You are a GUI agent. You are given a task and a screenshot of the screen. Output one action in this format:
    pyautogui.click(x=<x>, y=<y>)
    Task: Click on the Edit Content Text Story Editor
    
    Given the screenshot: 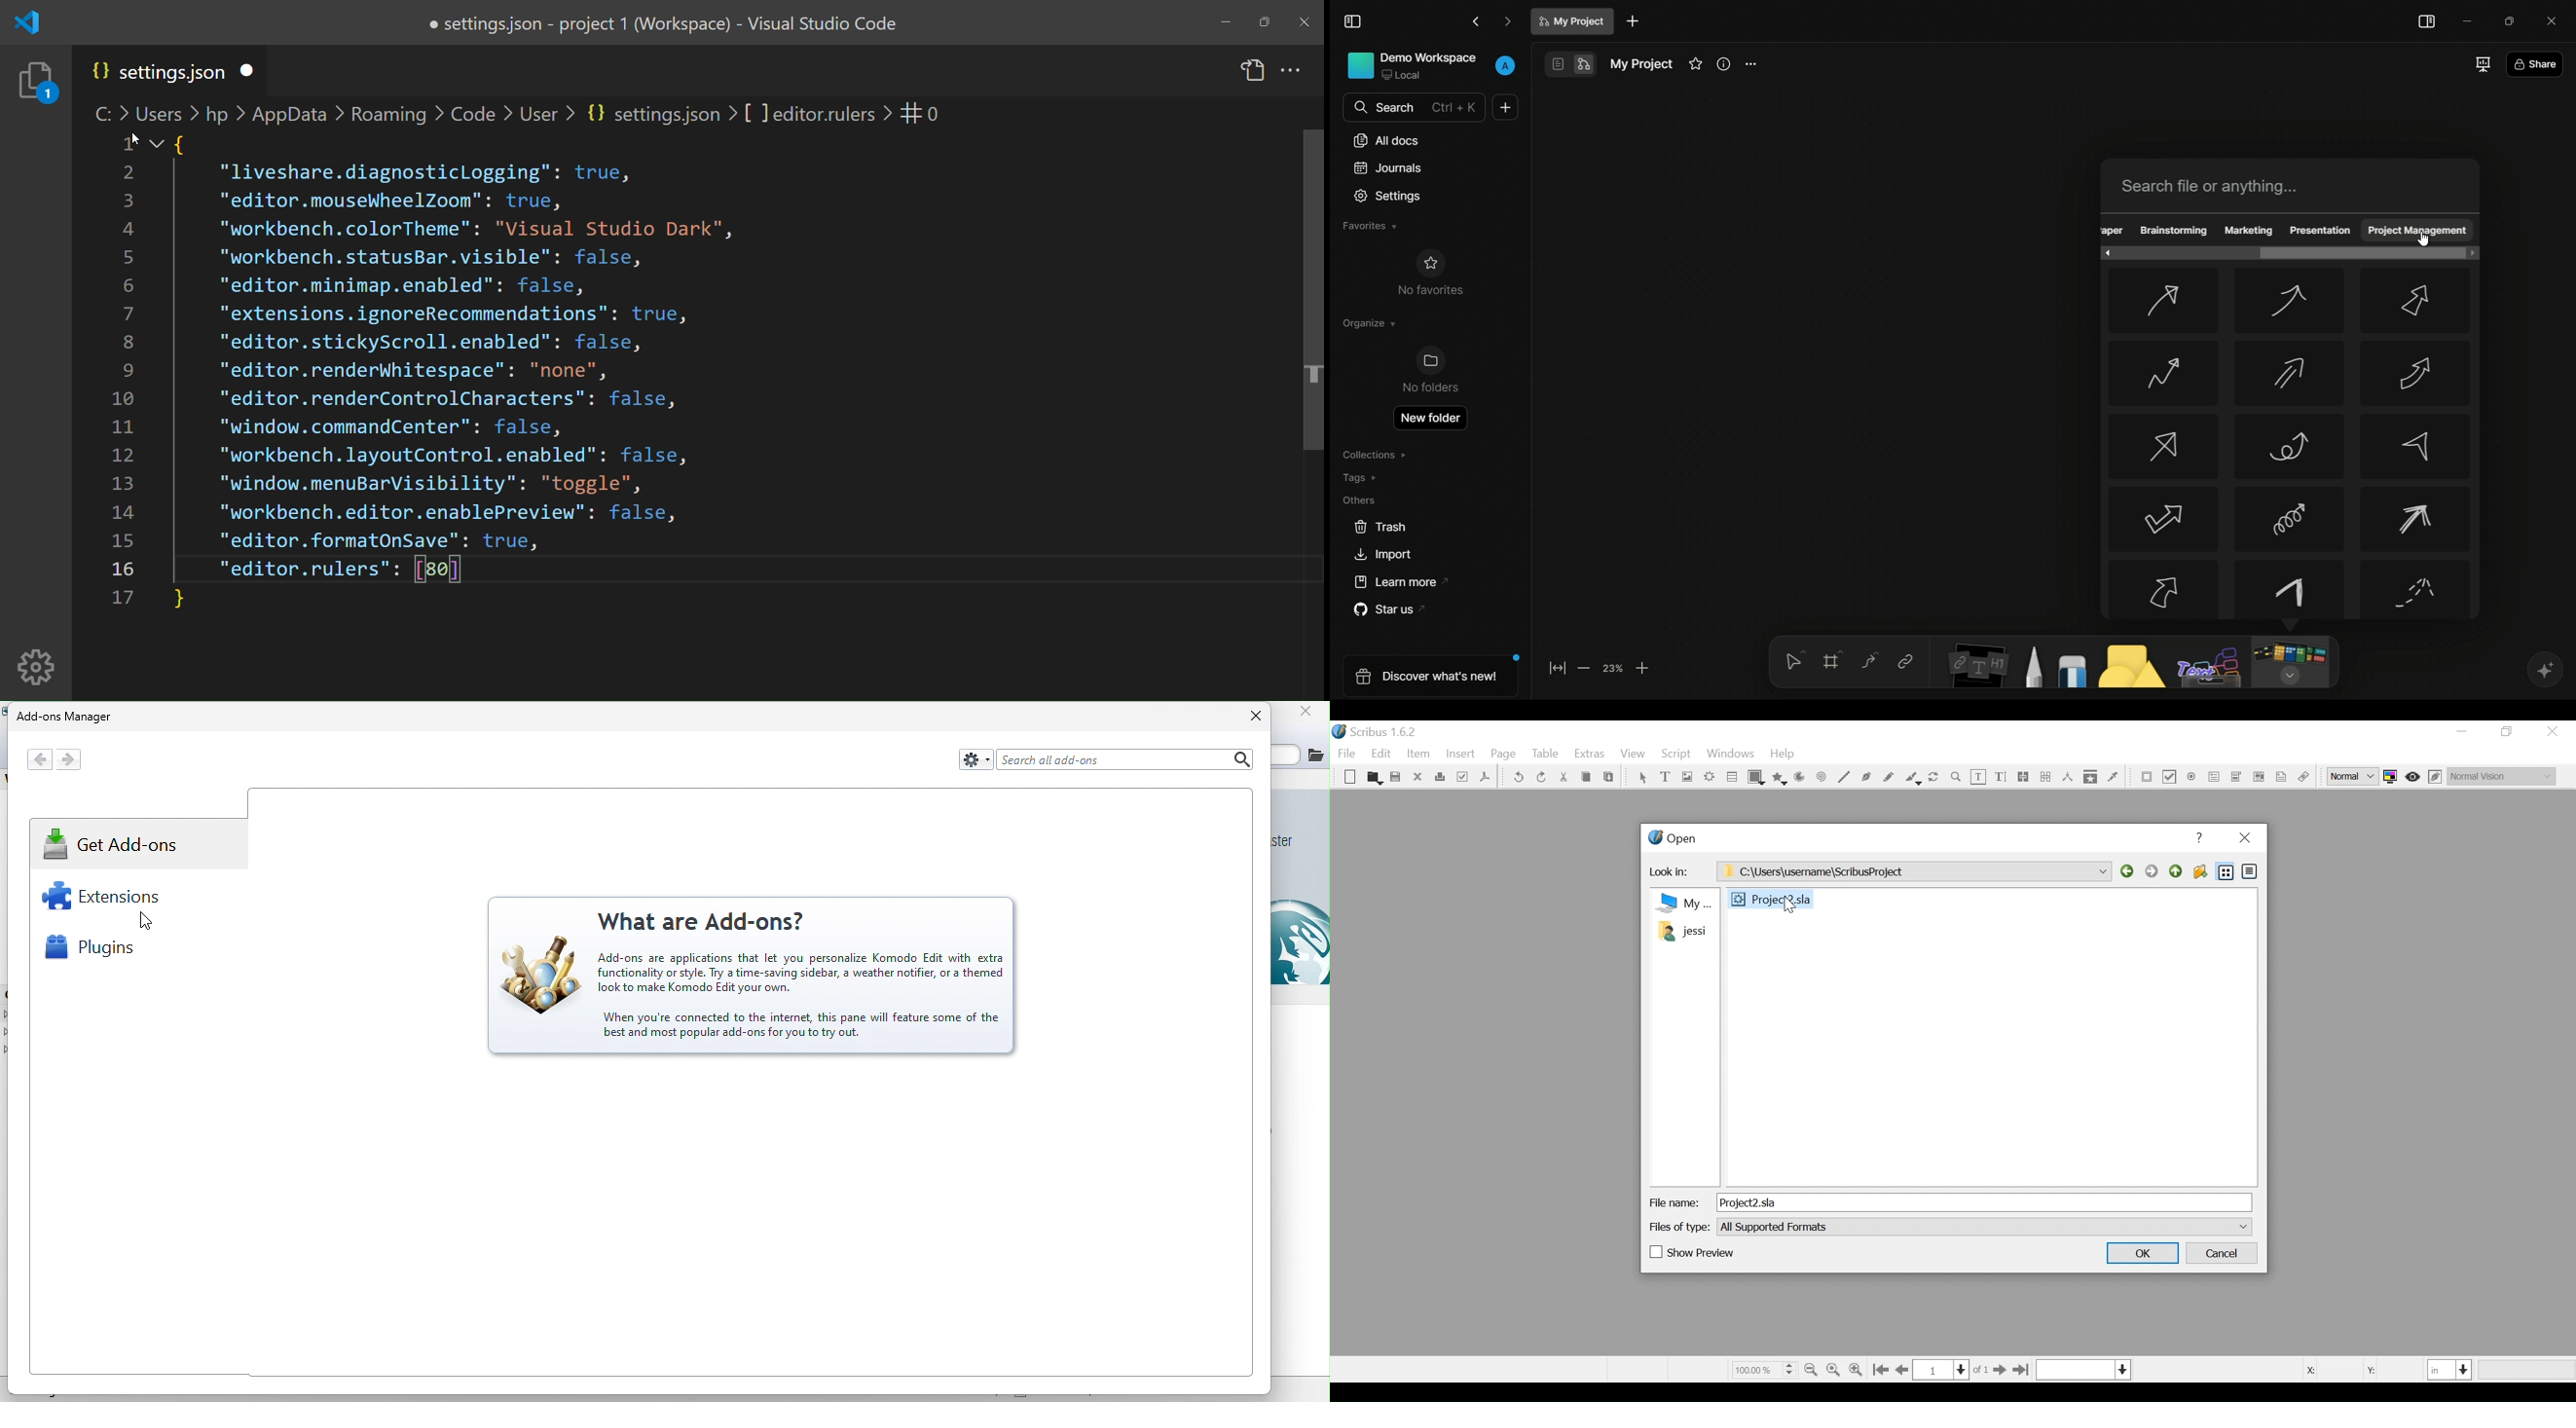 What is the action you would take?
    pyautogui.click(x=2000, y=777)
    